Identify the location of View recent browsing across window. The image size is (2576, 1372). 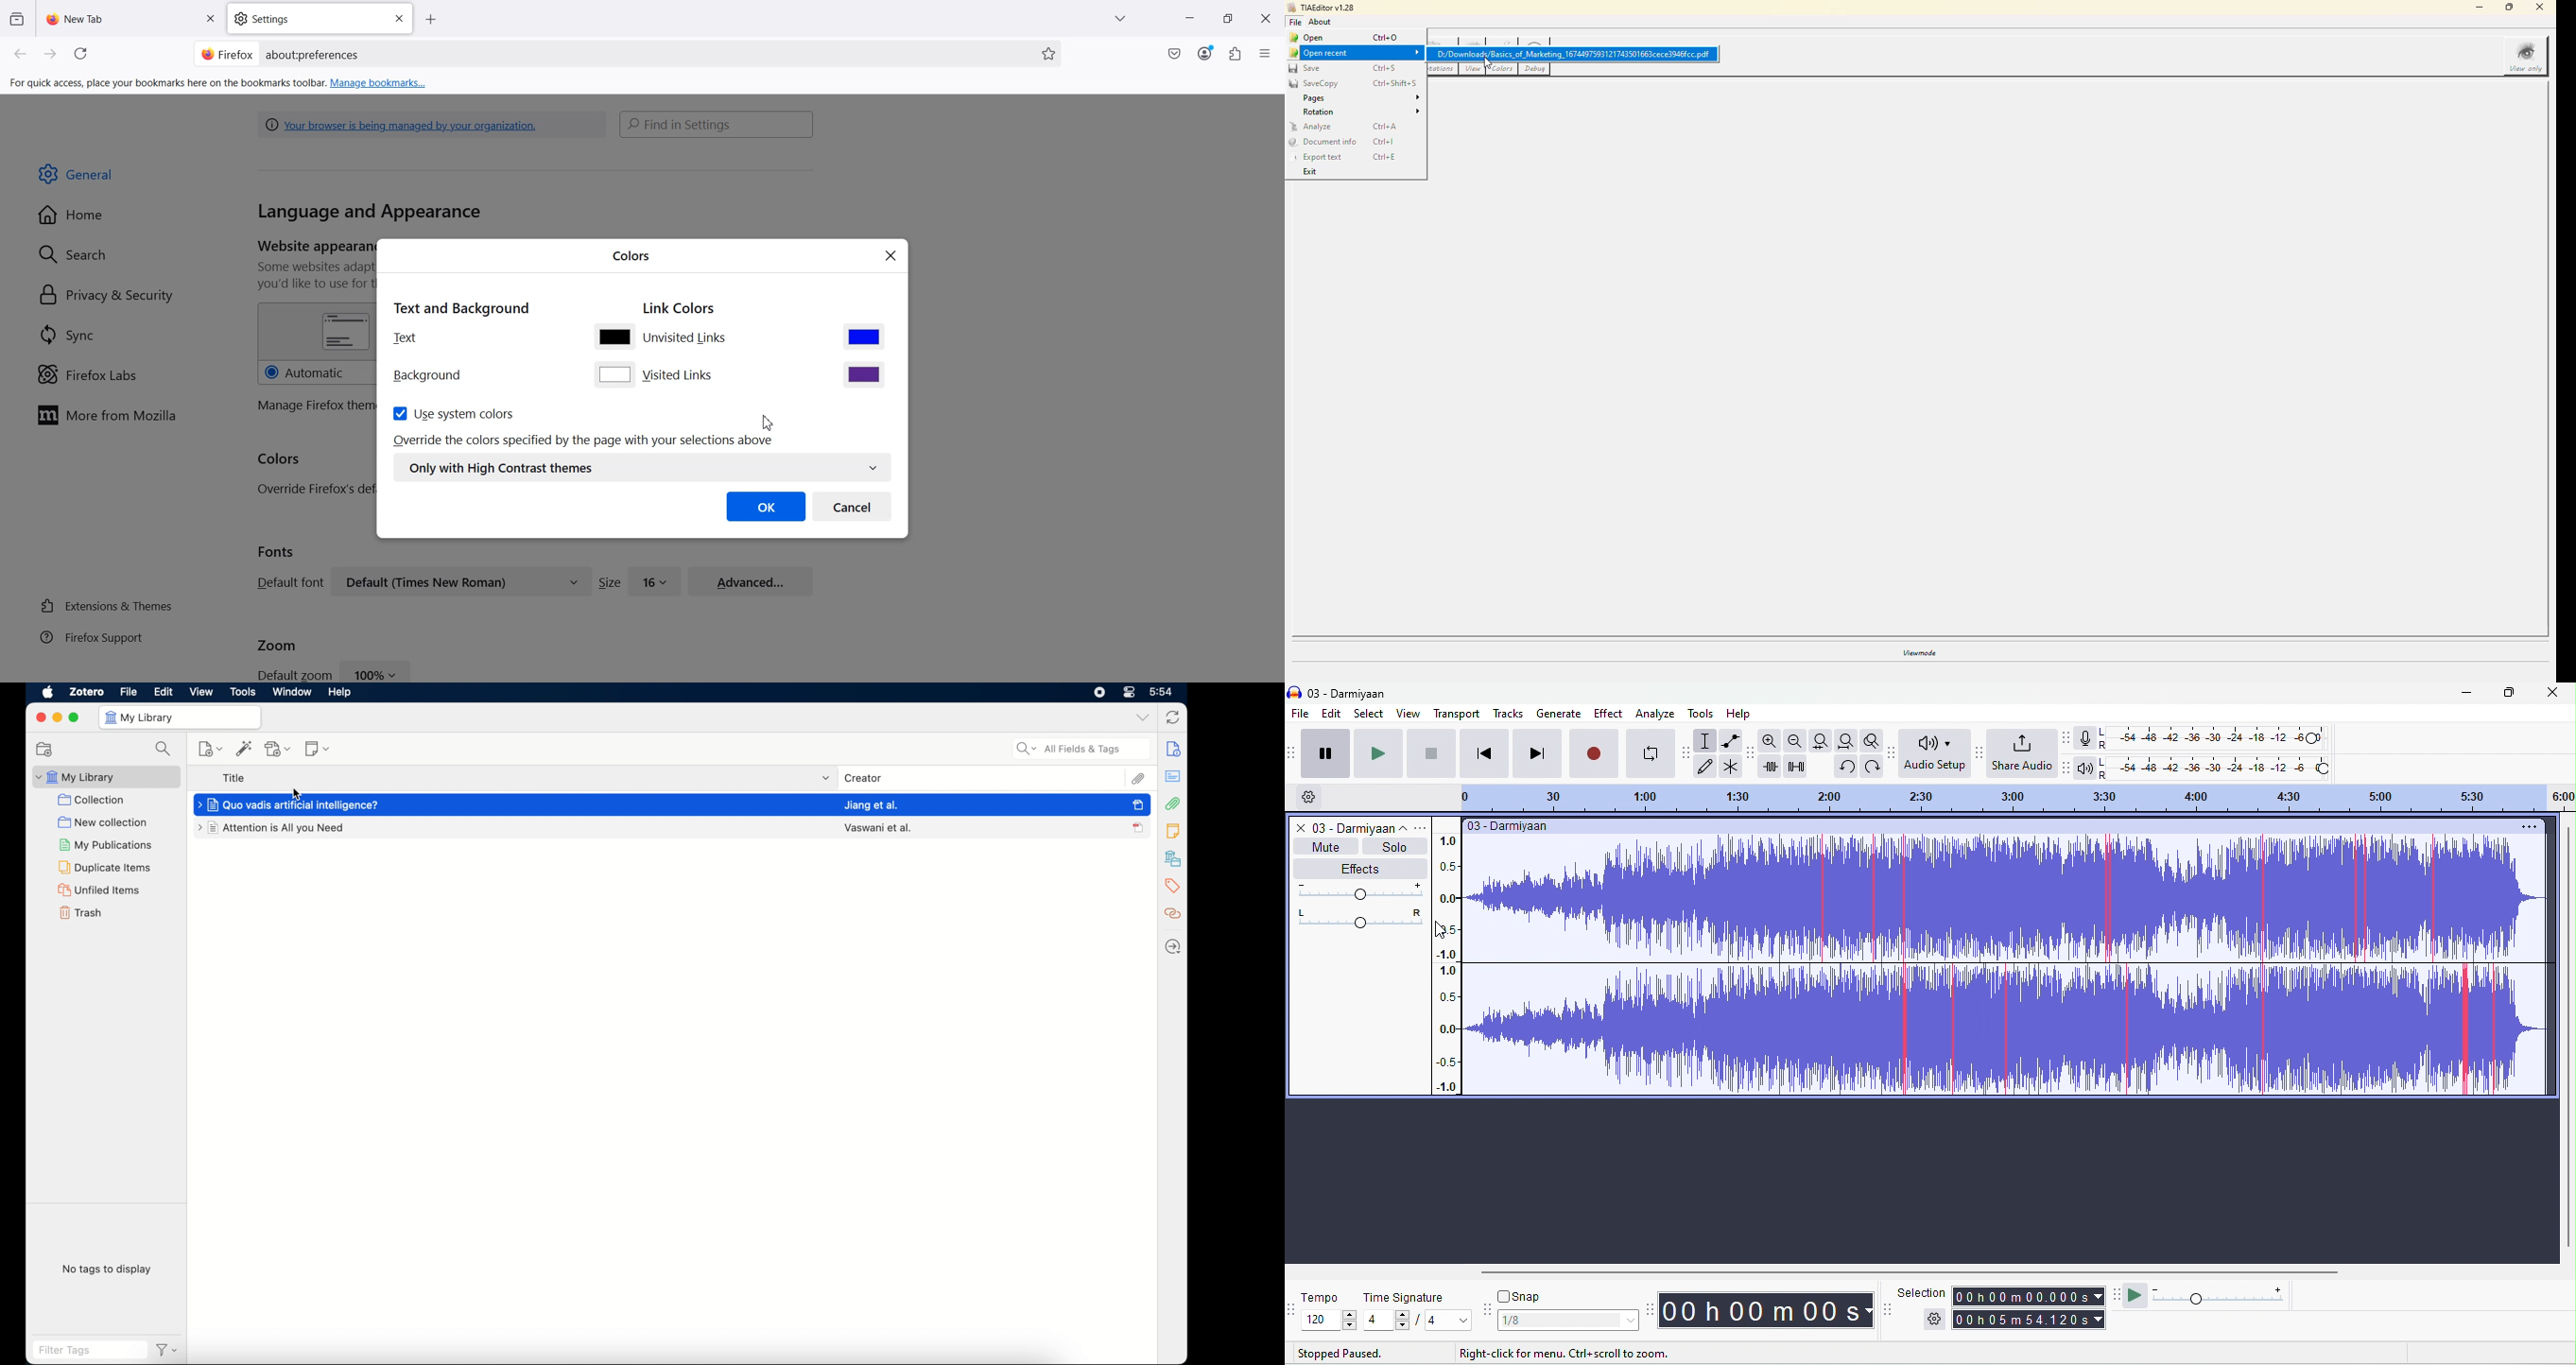
(16, 18).